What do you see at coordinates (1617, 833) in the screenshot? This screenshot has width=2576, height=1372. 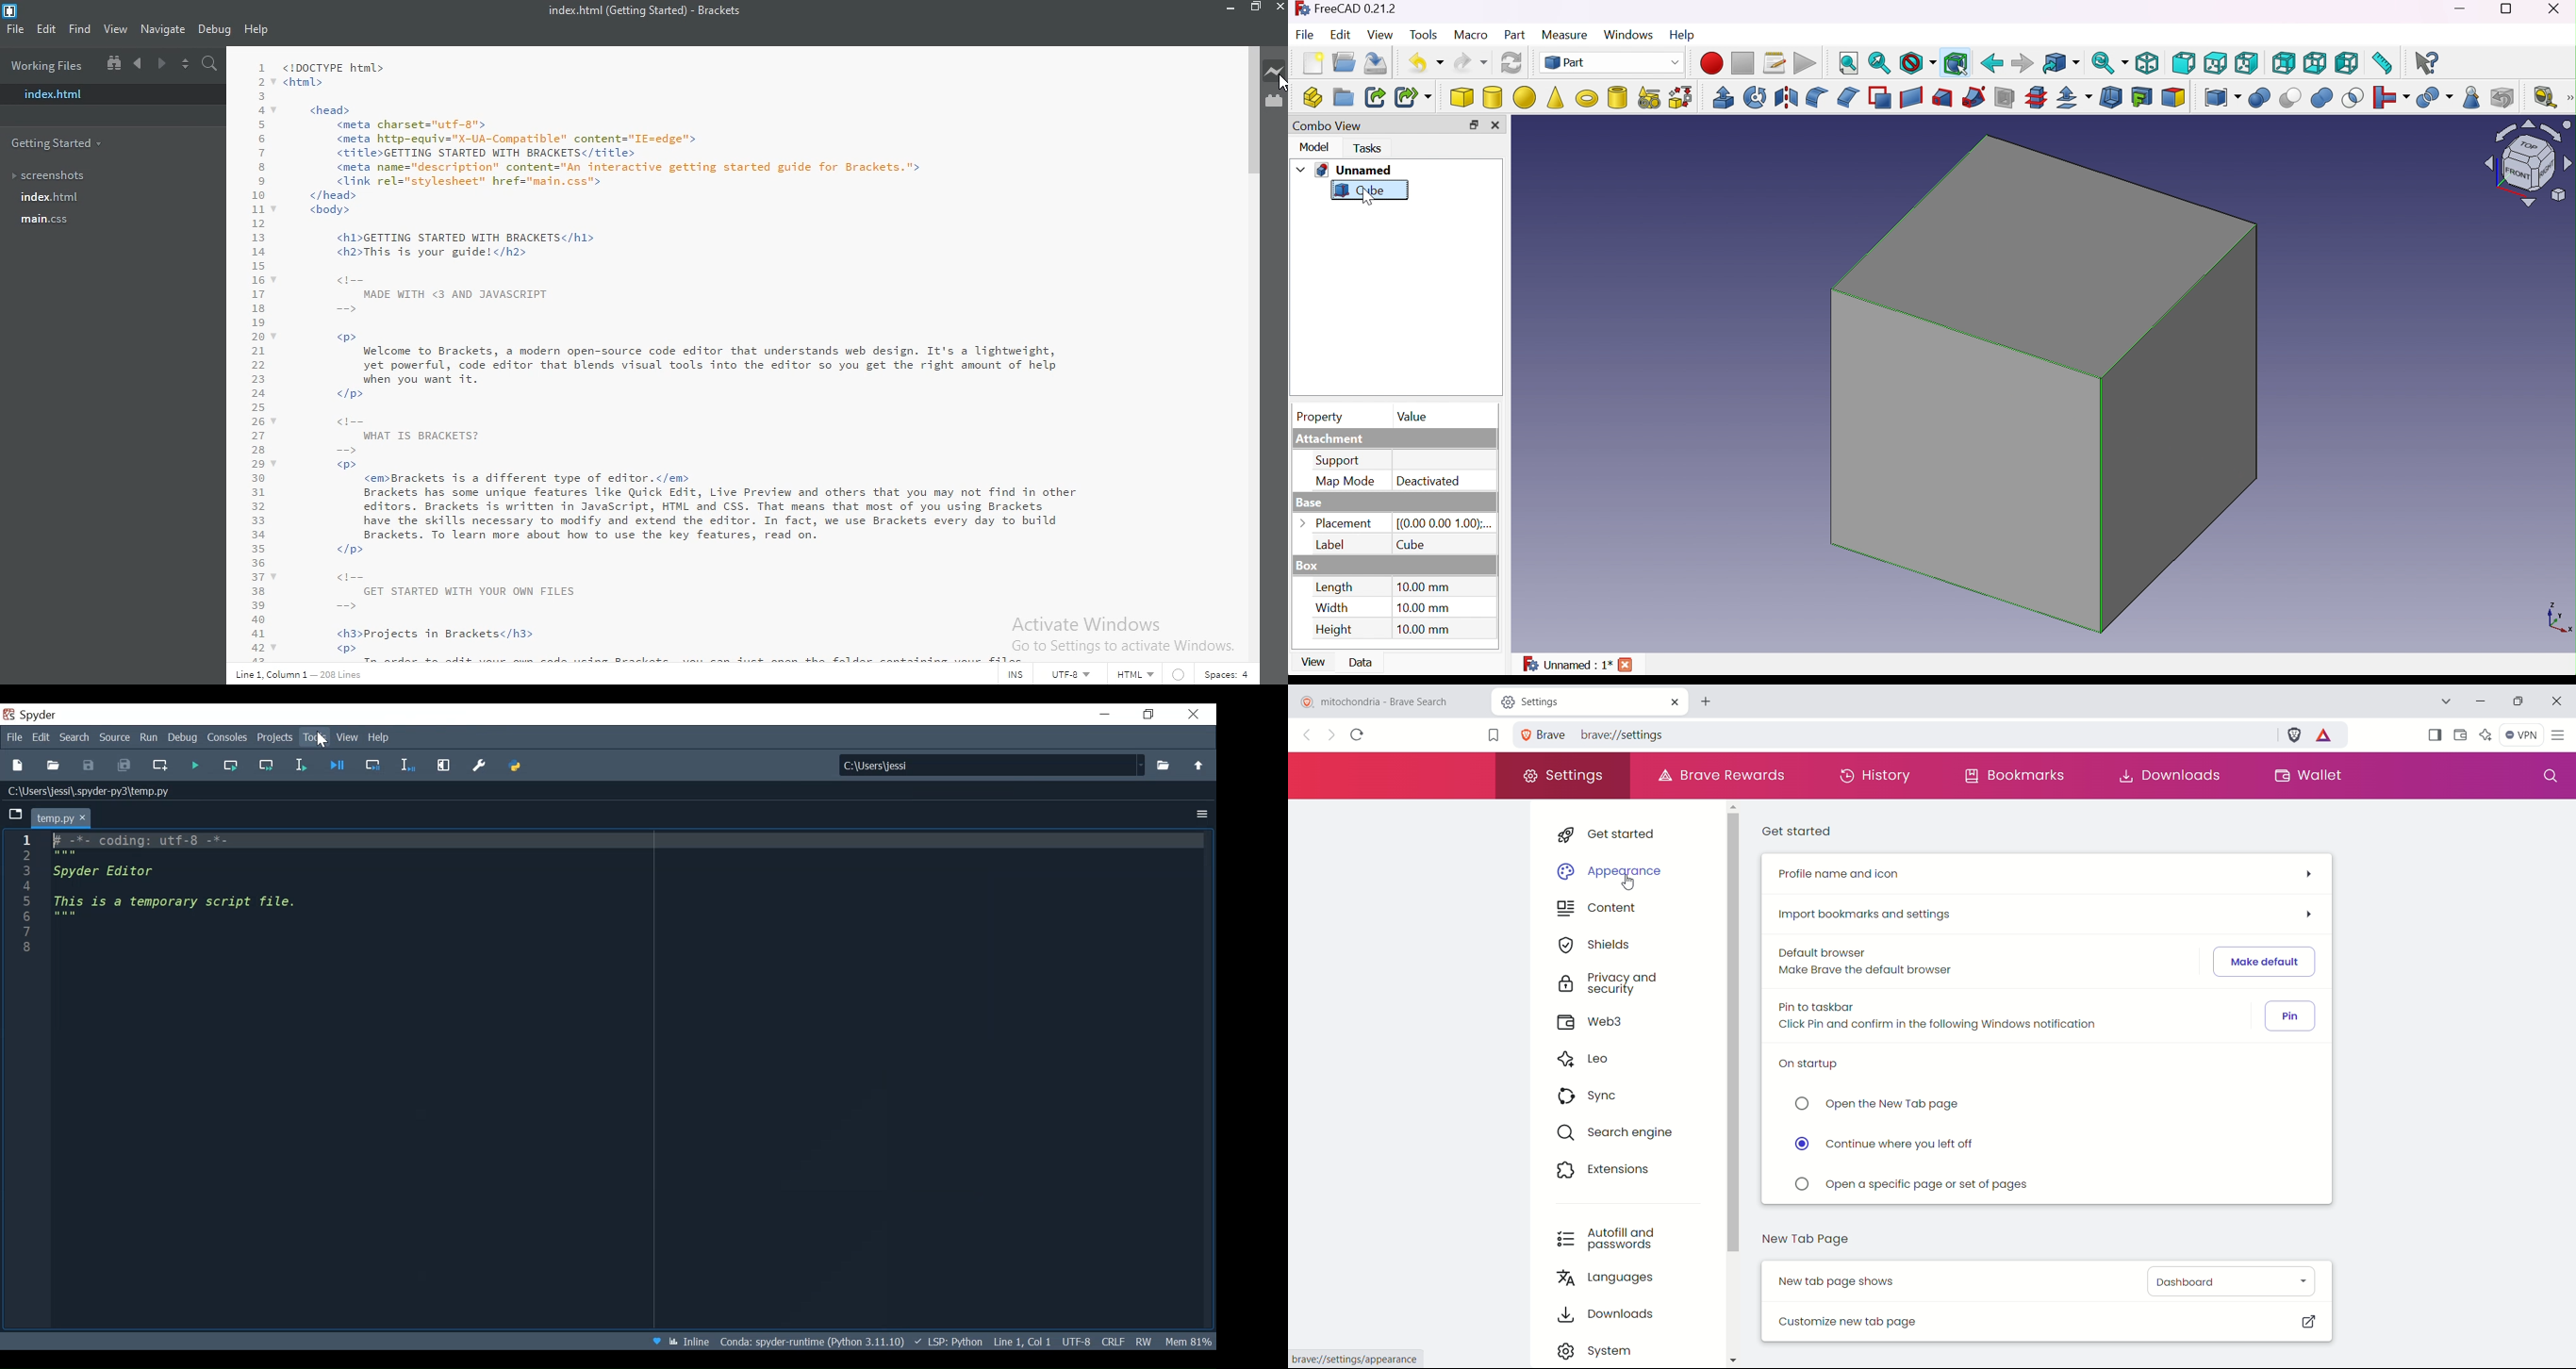 I see `get started` at bounding box center [1617, 833].